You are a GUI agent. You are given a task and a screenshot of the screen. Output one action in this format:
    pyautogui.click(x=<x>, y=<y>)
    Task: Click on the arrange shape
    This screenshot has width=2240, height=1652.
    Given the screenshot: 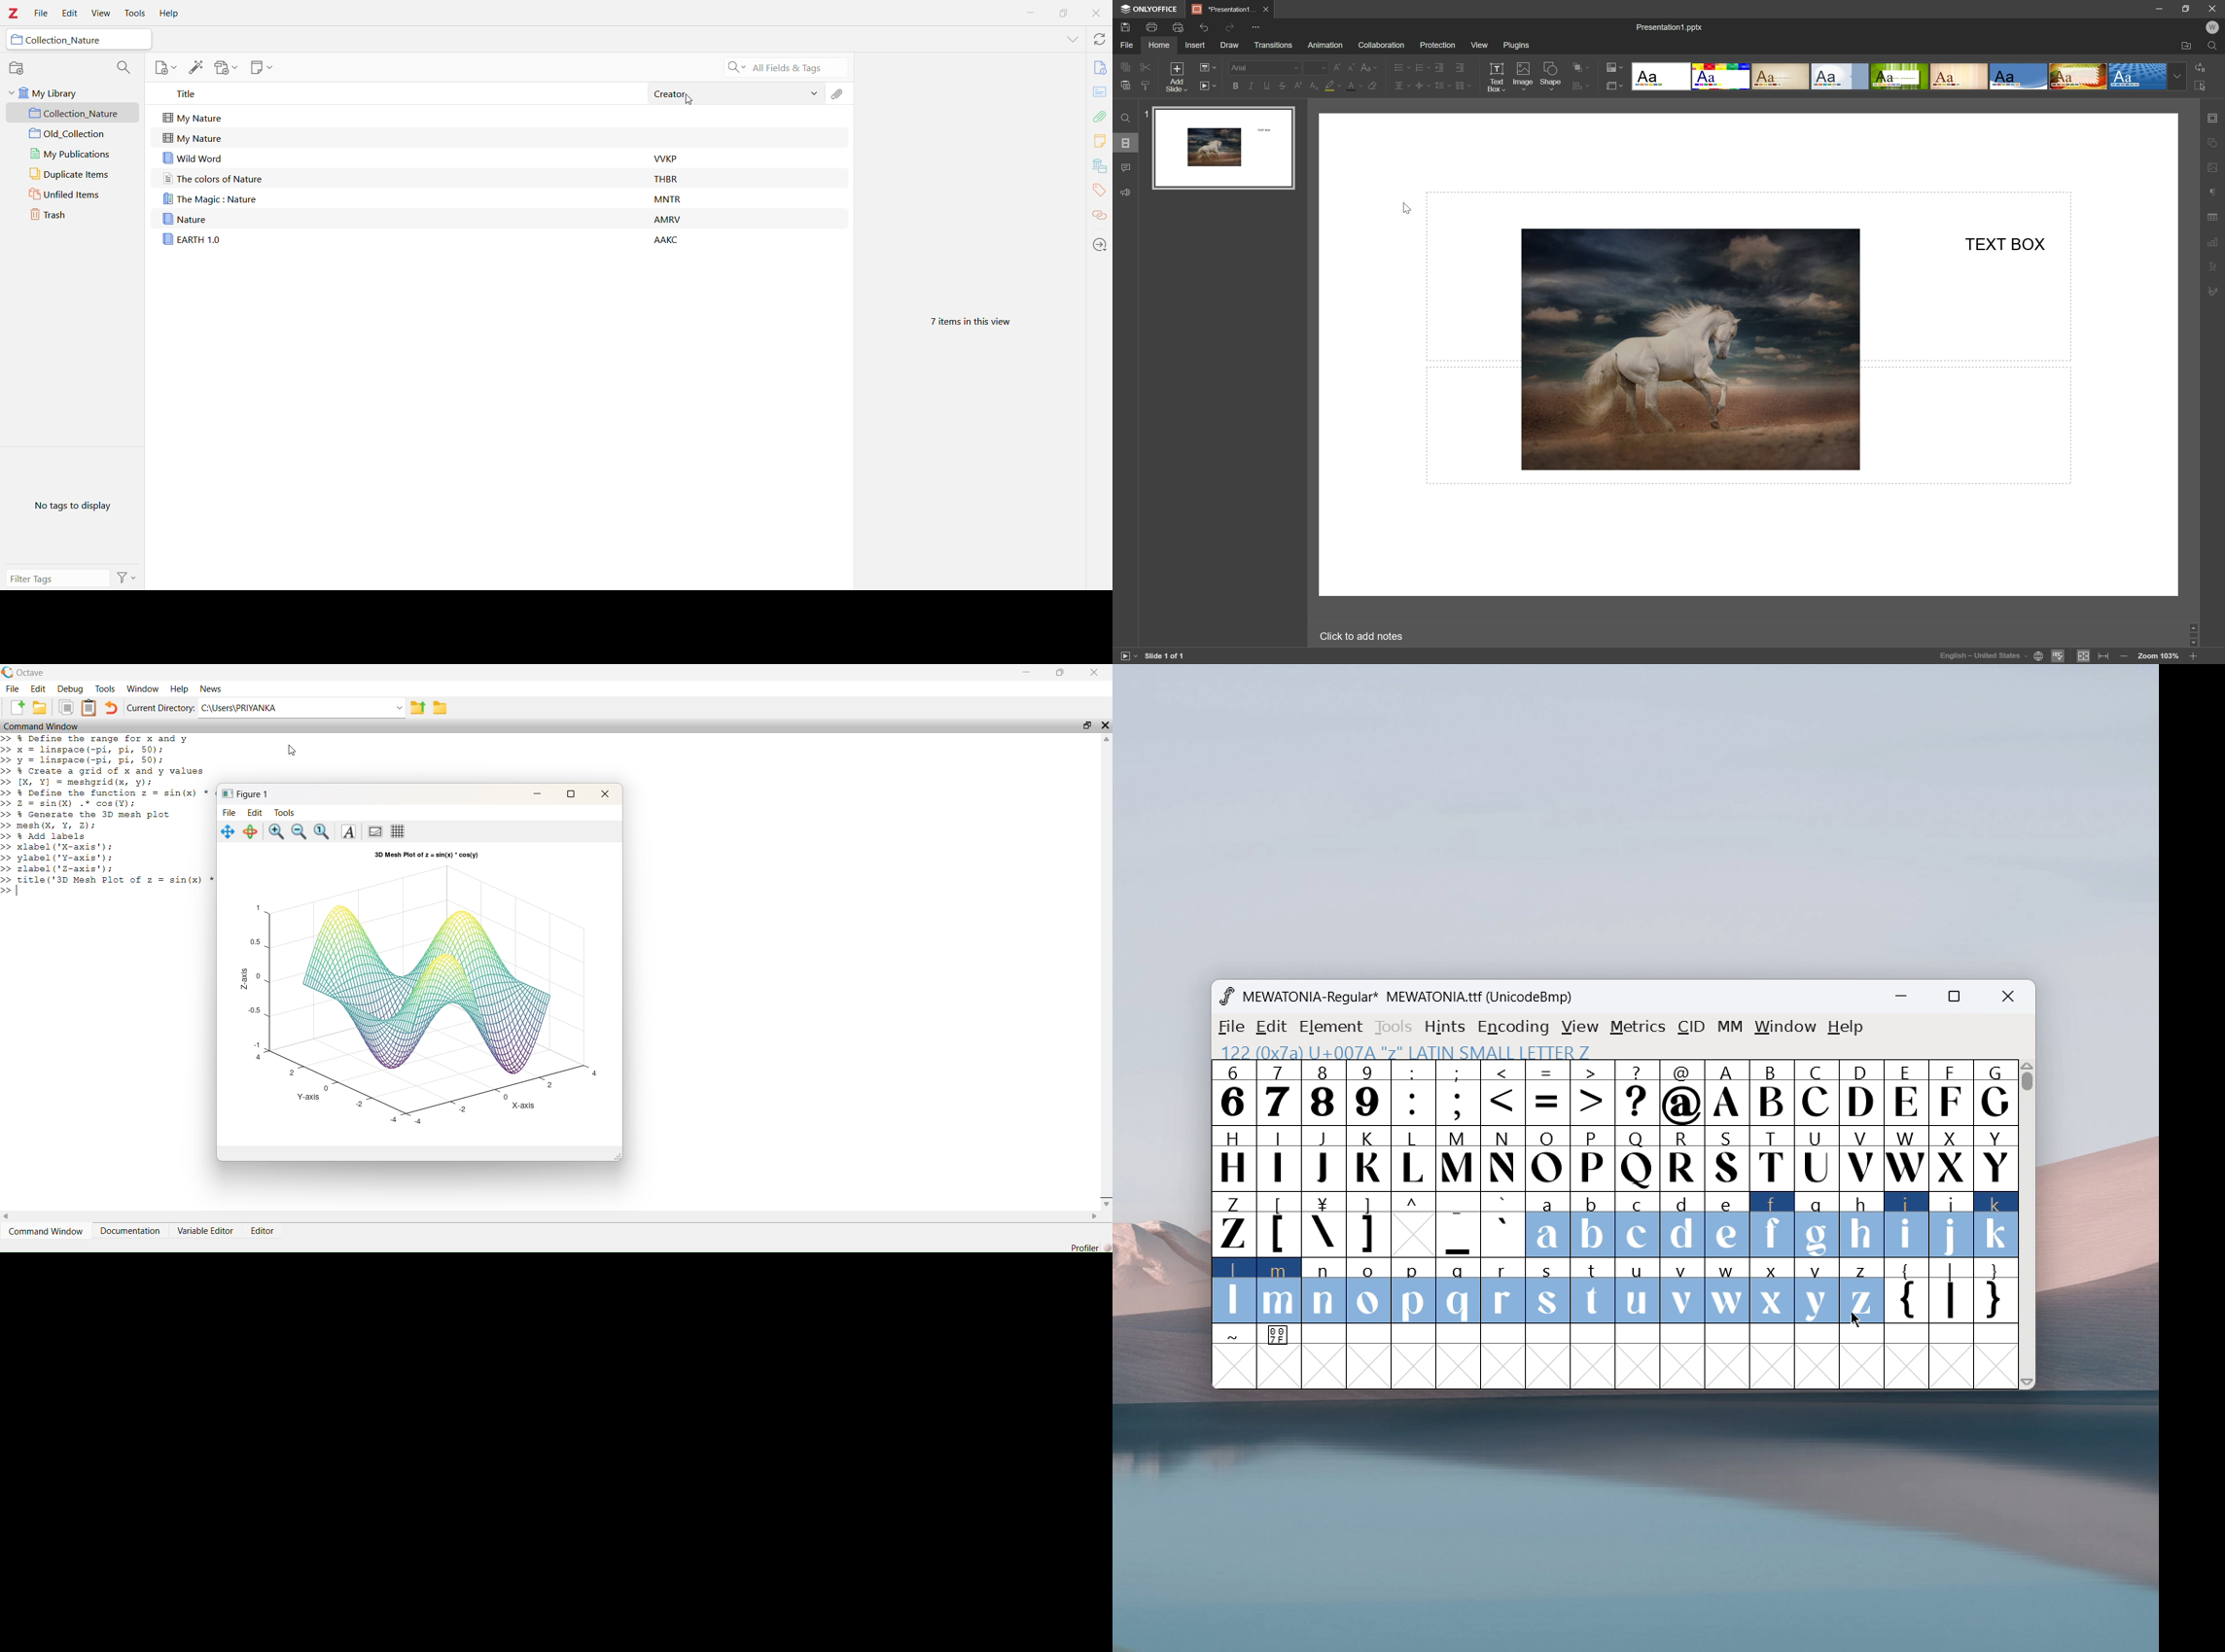 What is the action you would take?
    pyautogui.click(x=1581, y=86)
    